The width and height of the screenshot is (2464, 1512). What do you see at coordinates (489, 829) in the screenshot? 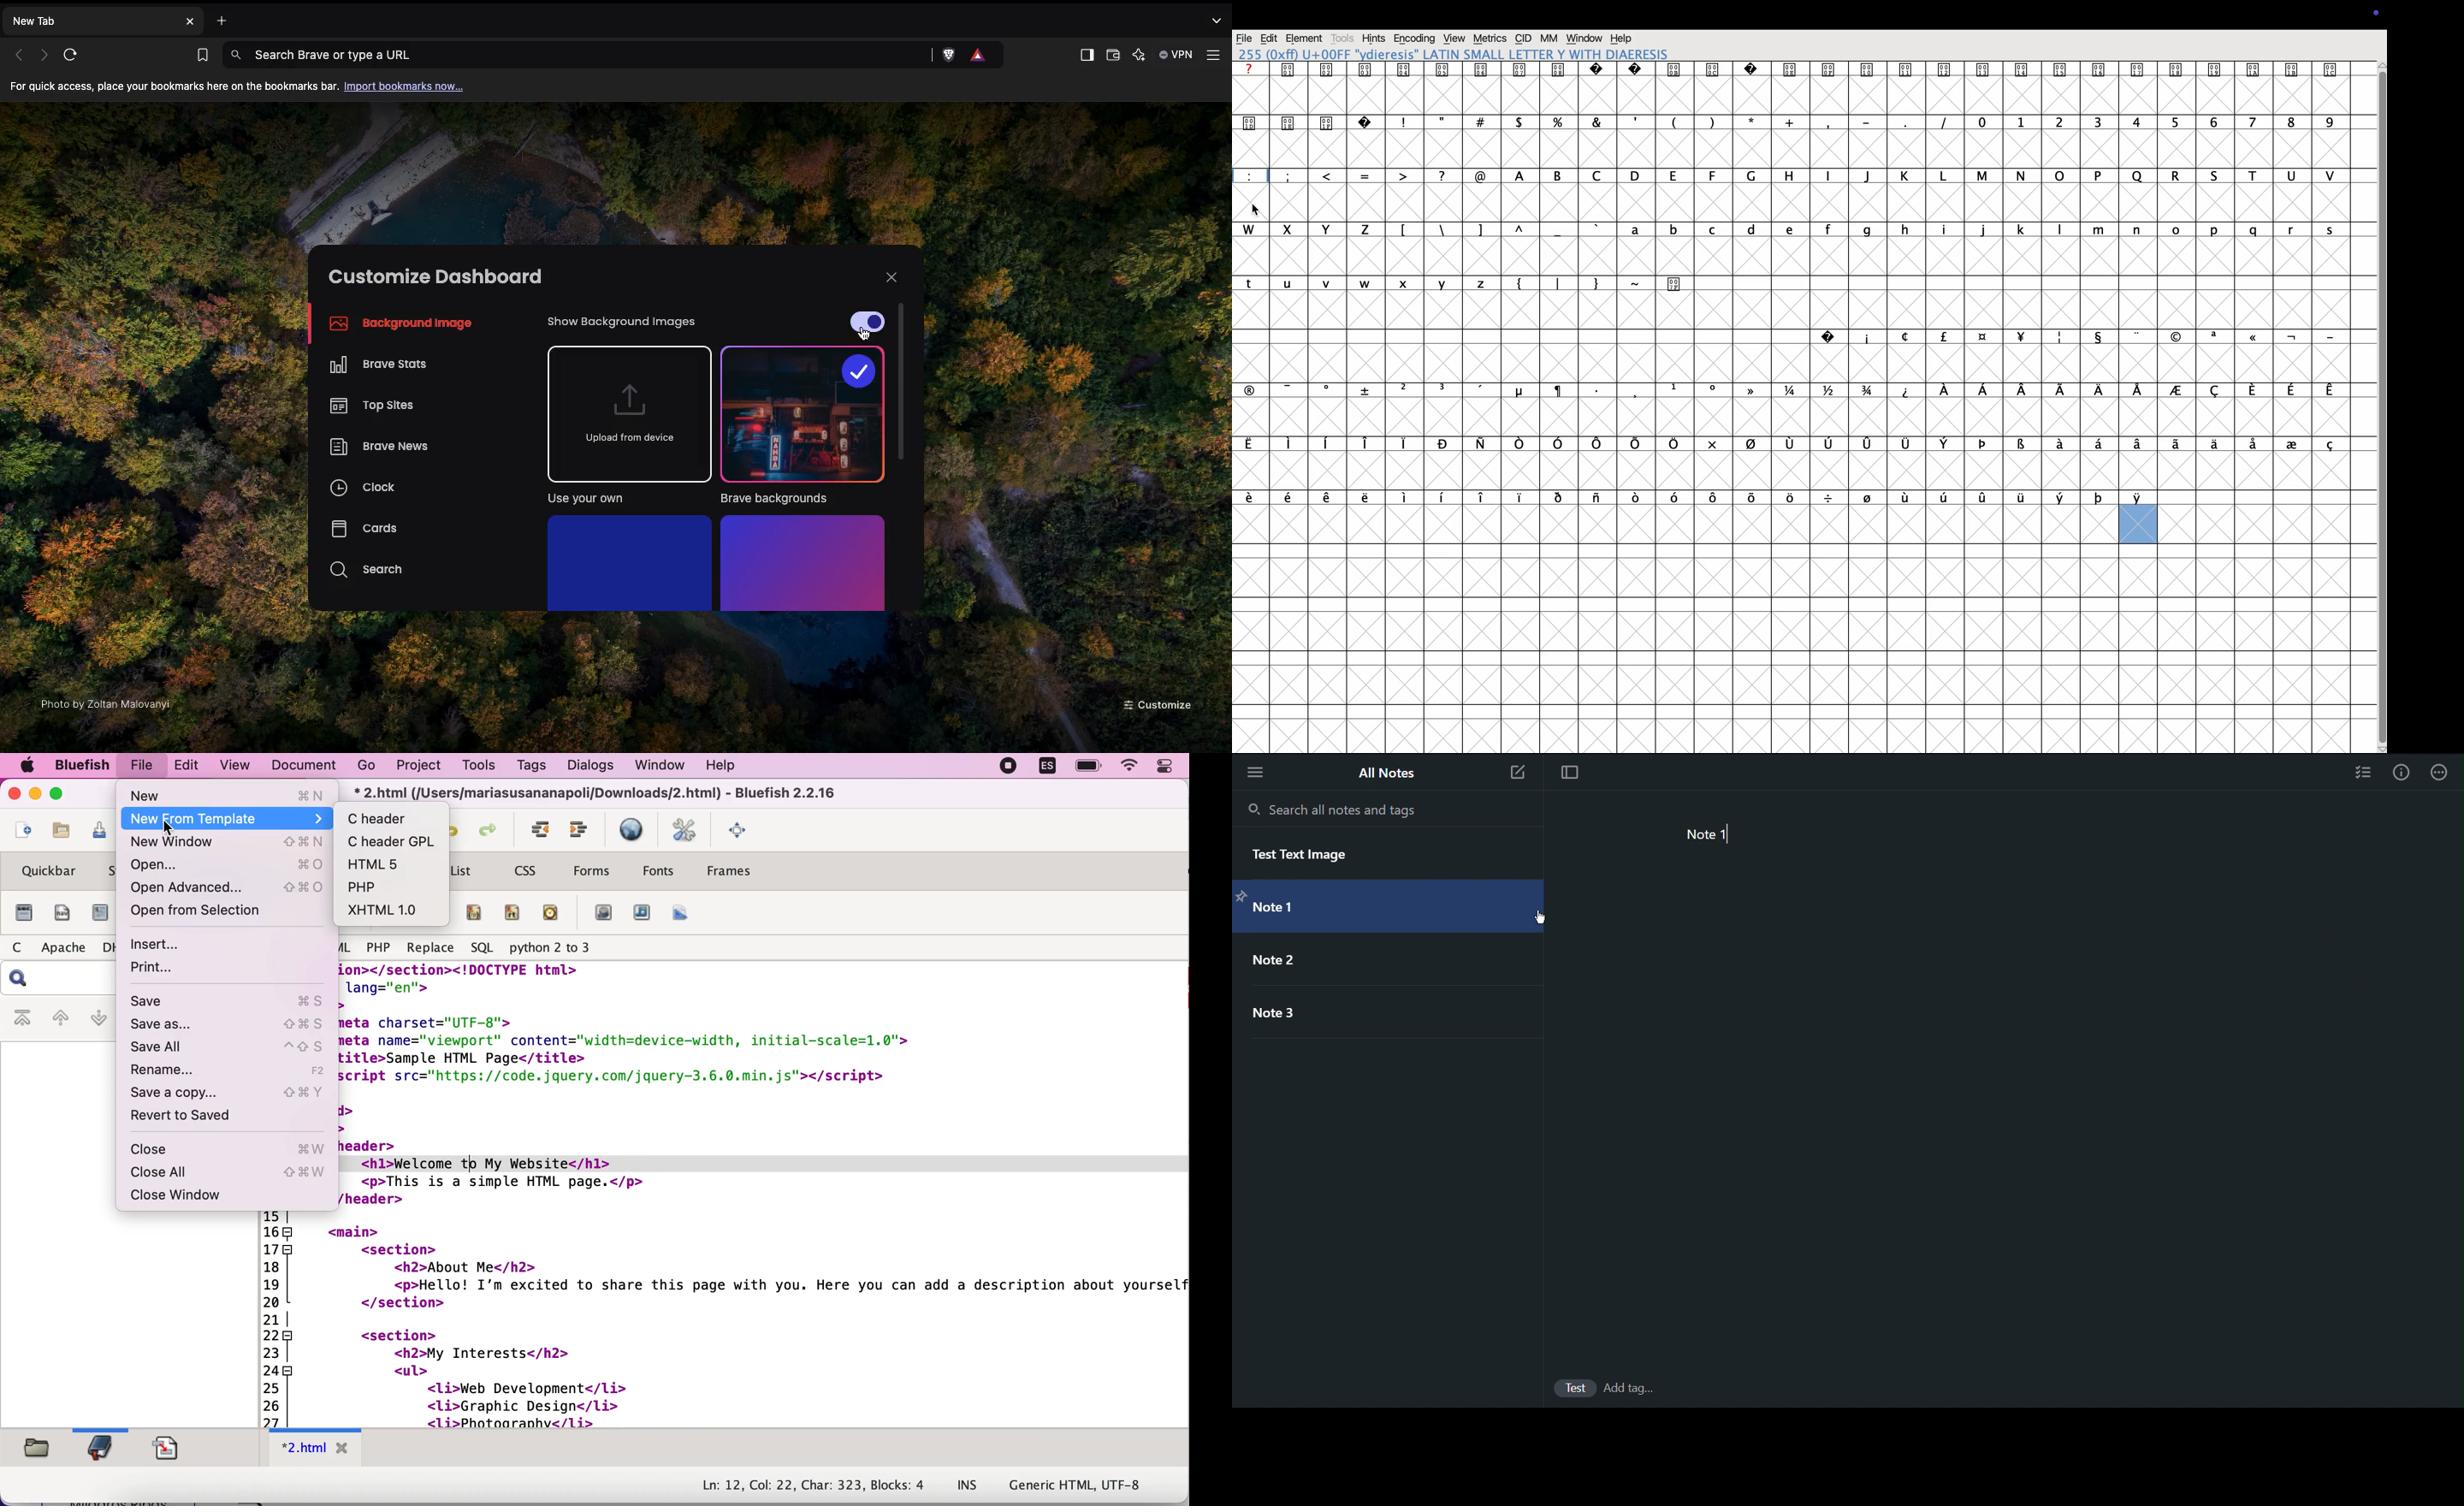
I see `redo` at bounding box center [489, 829].